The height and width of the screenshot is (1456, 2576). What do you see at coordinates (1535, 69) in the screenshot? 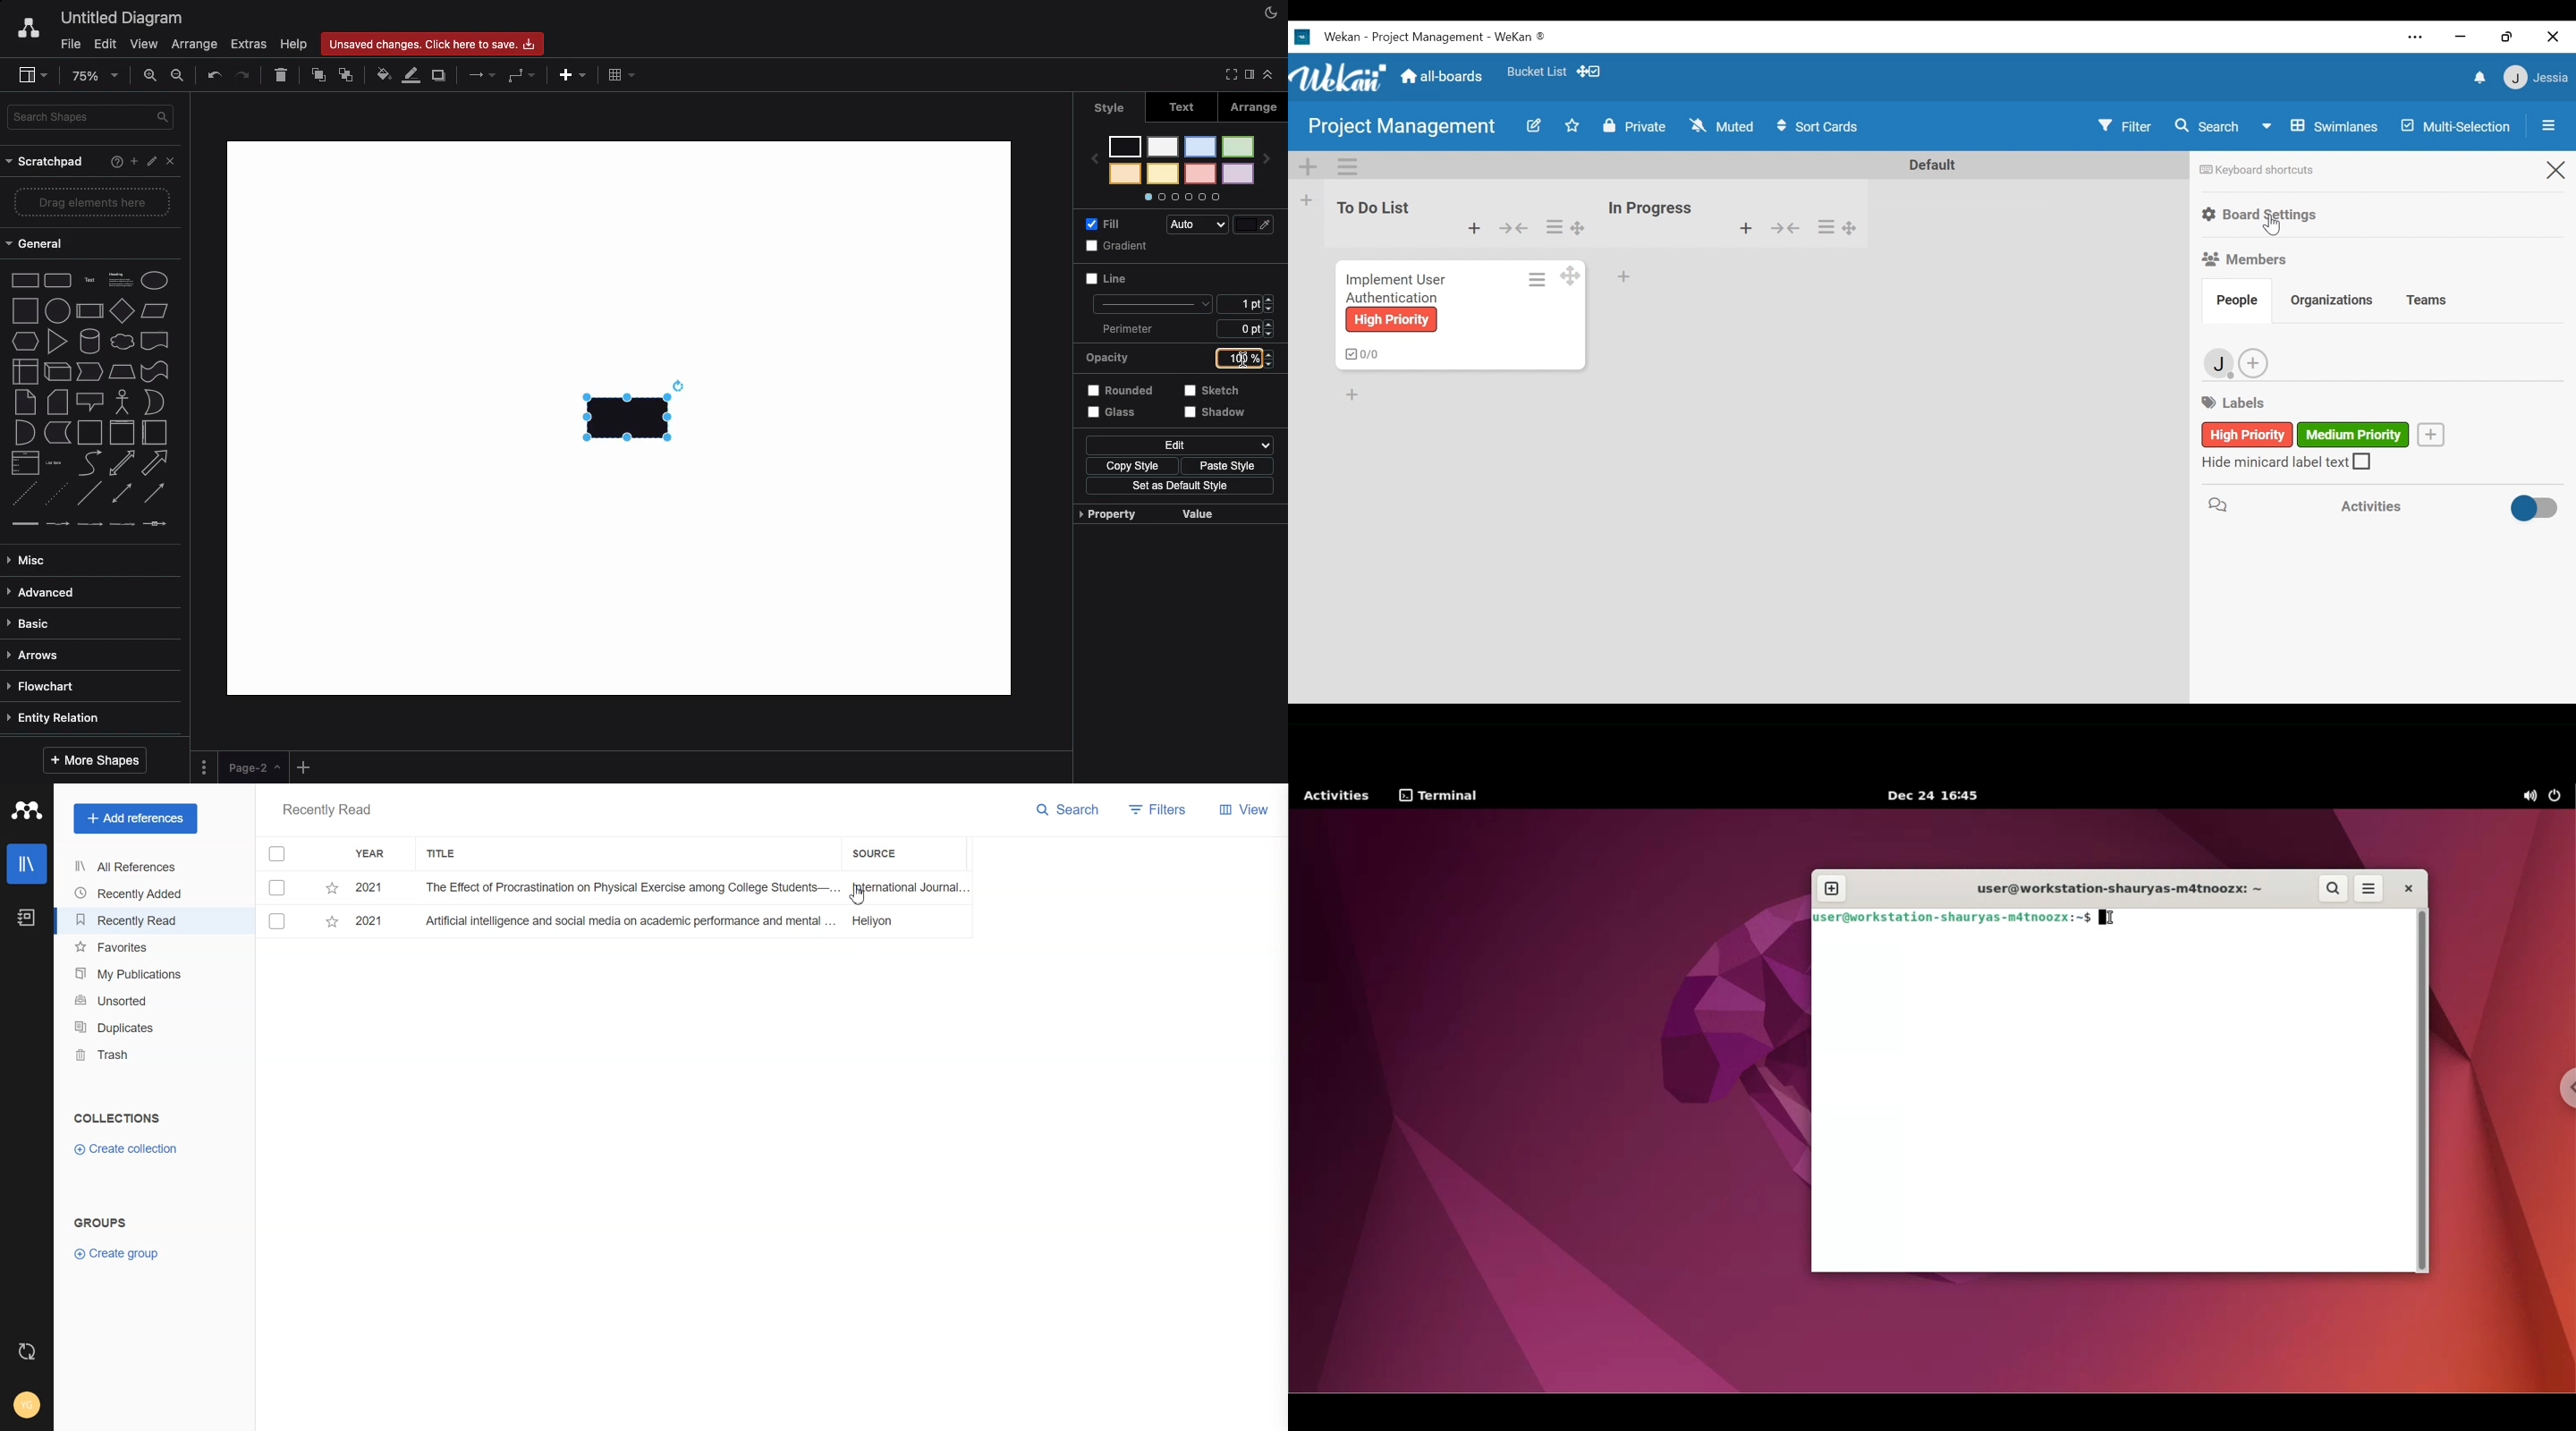
I see `favorites` at bounding box center [1535, 69].